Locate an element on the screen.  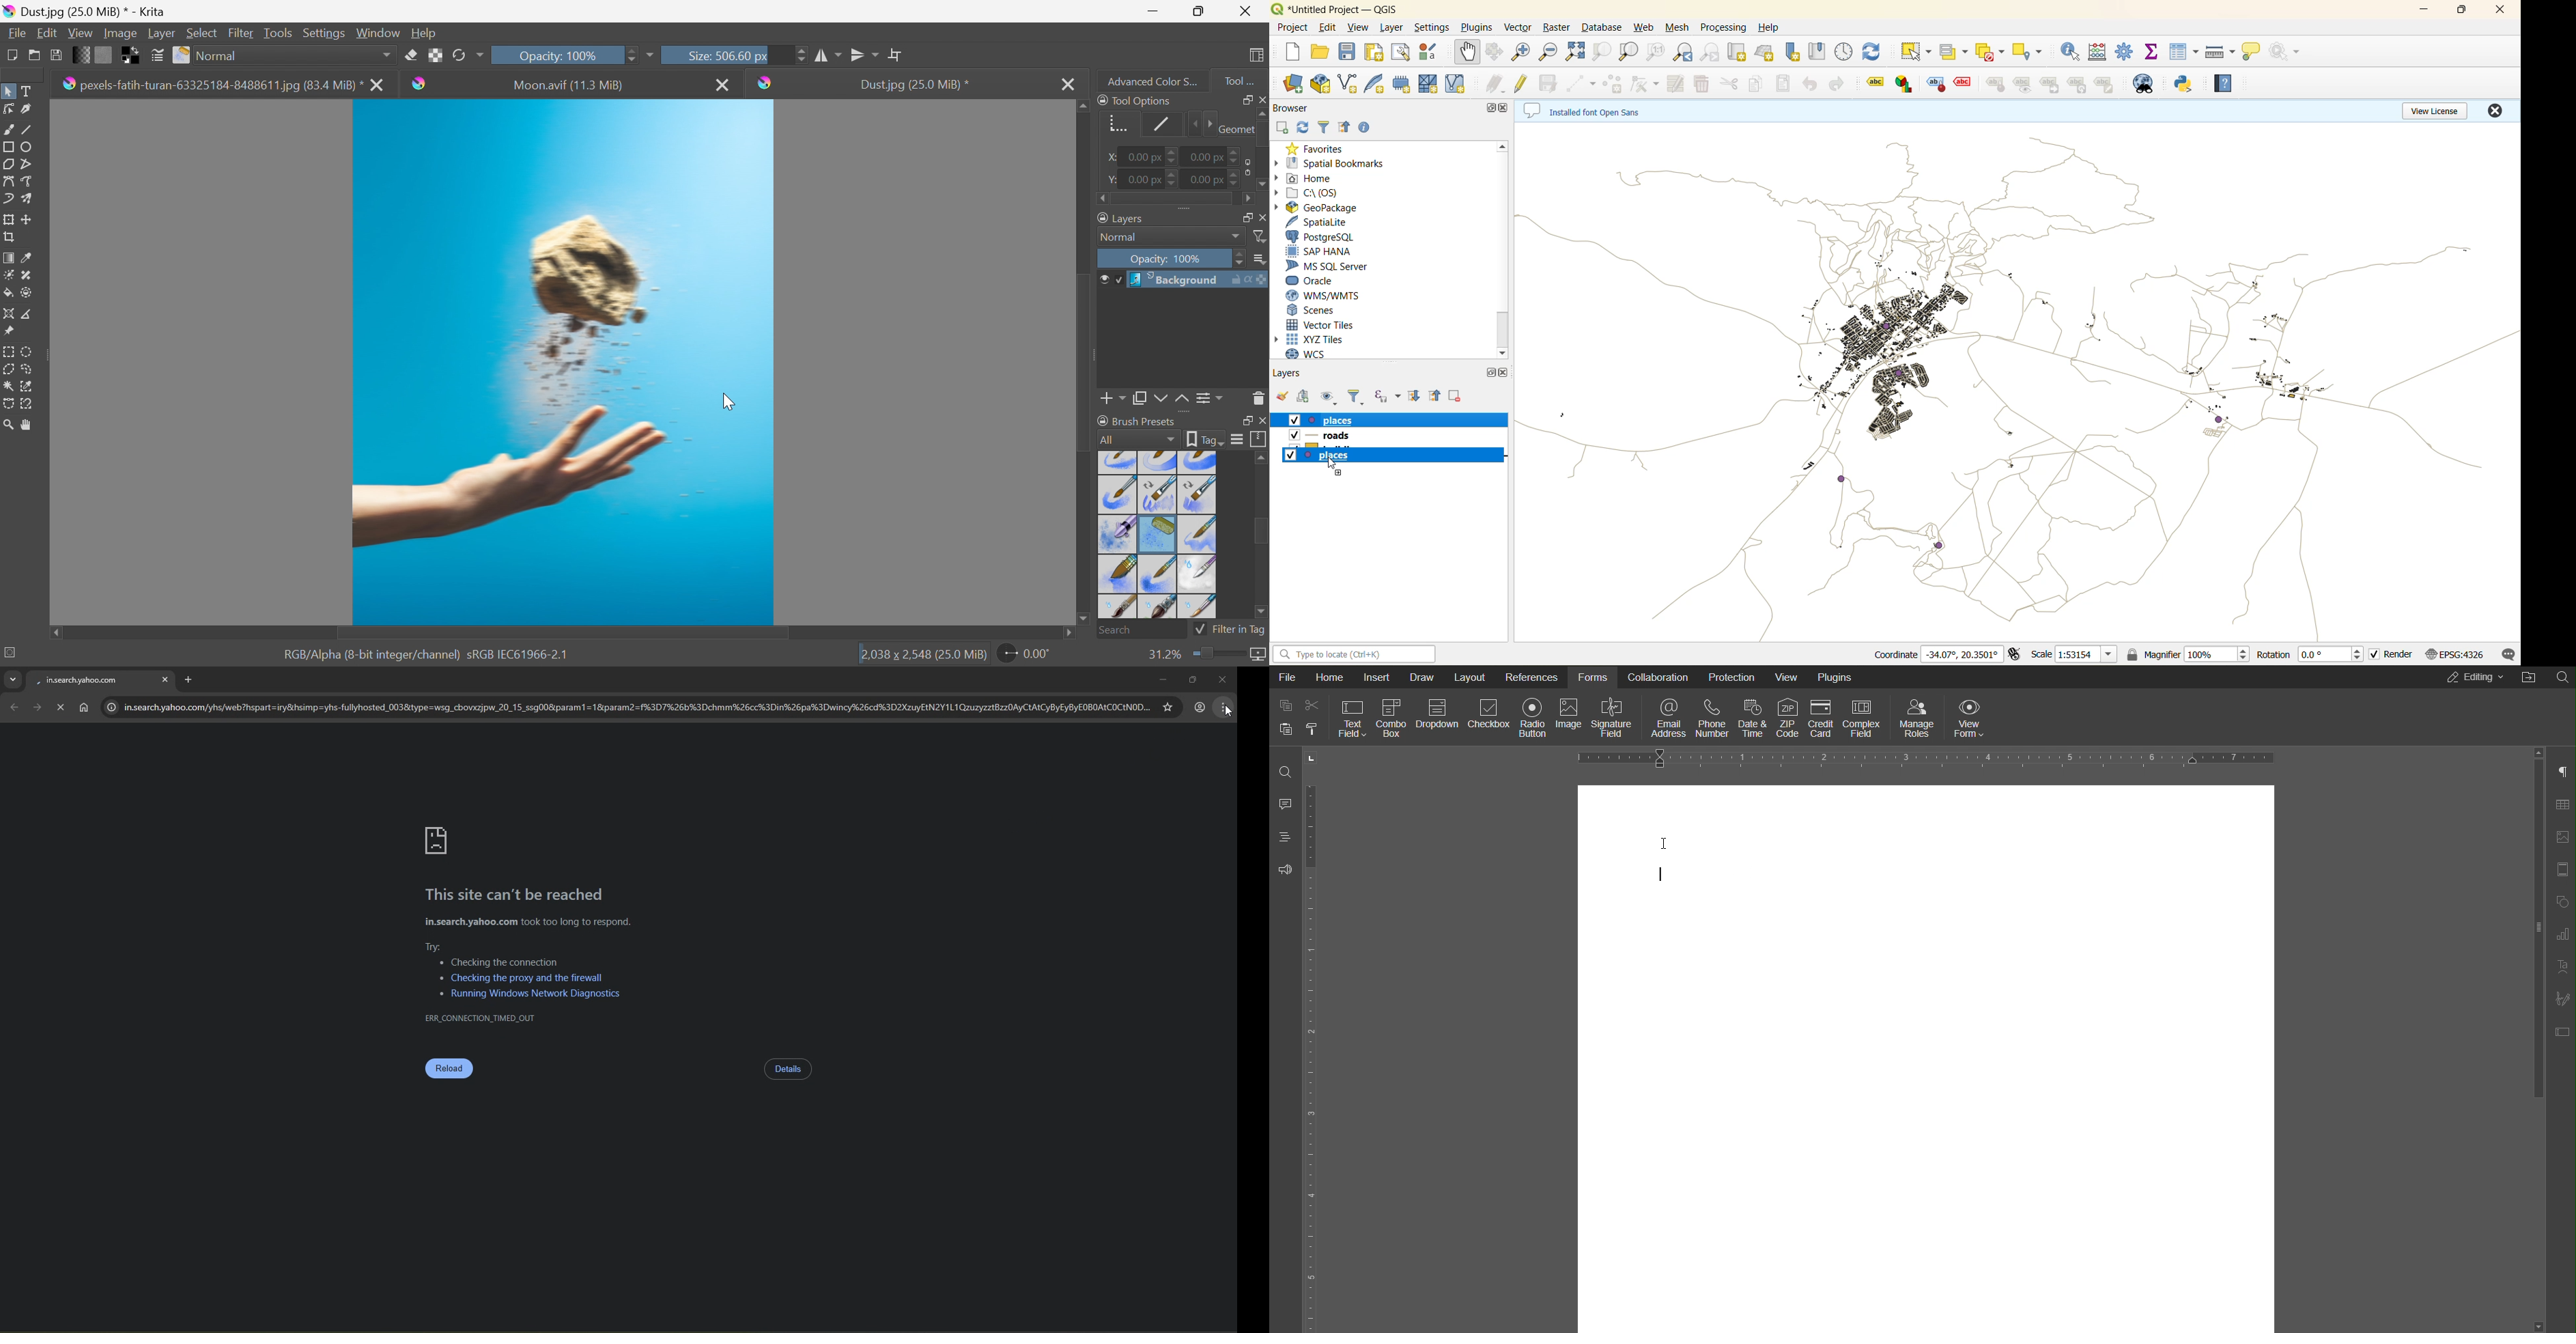
geopackage is located at coordinates (1332, 208).